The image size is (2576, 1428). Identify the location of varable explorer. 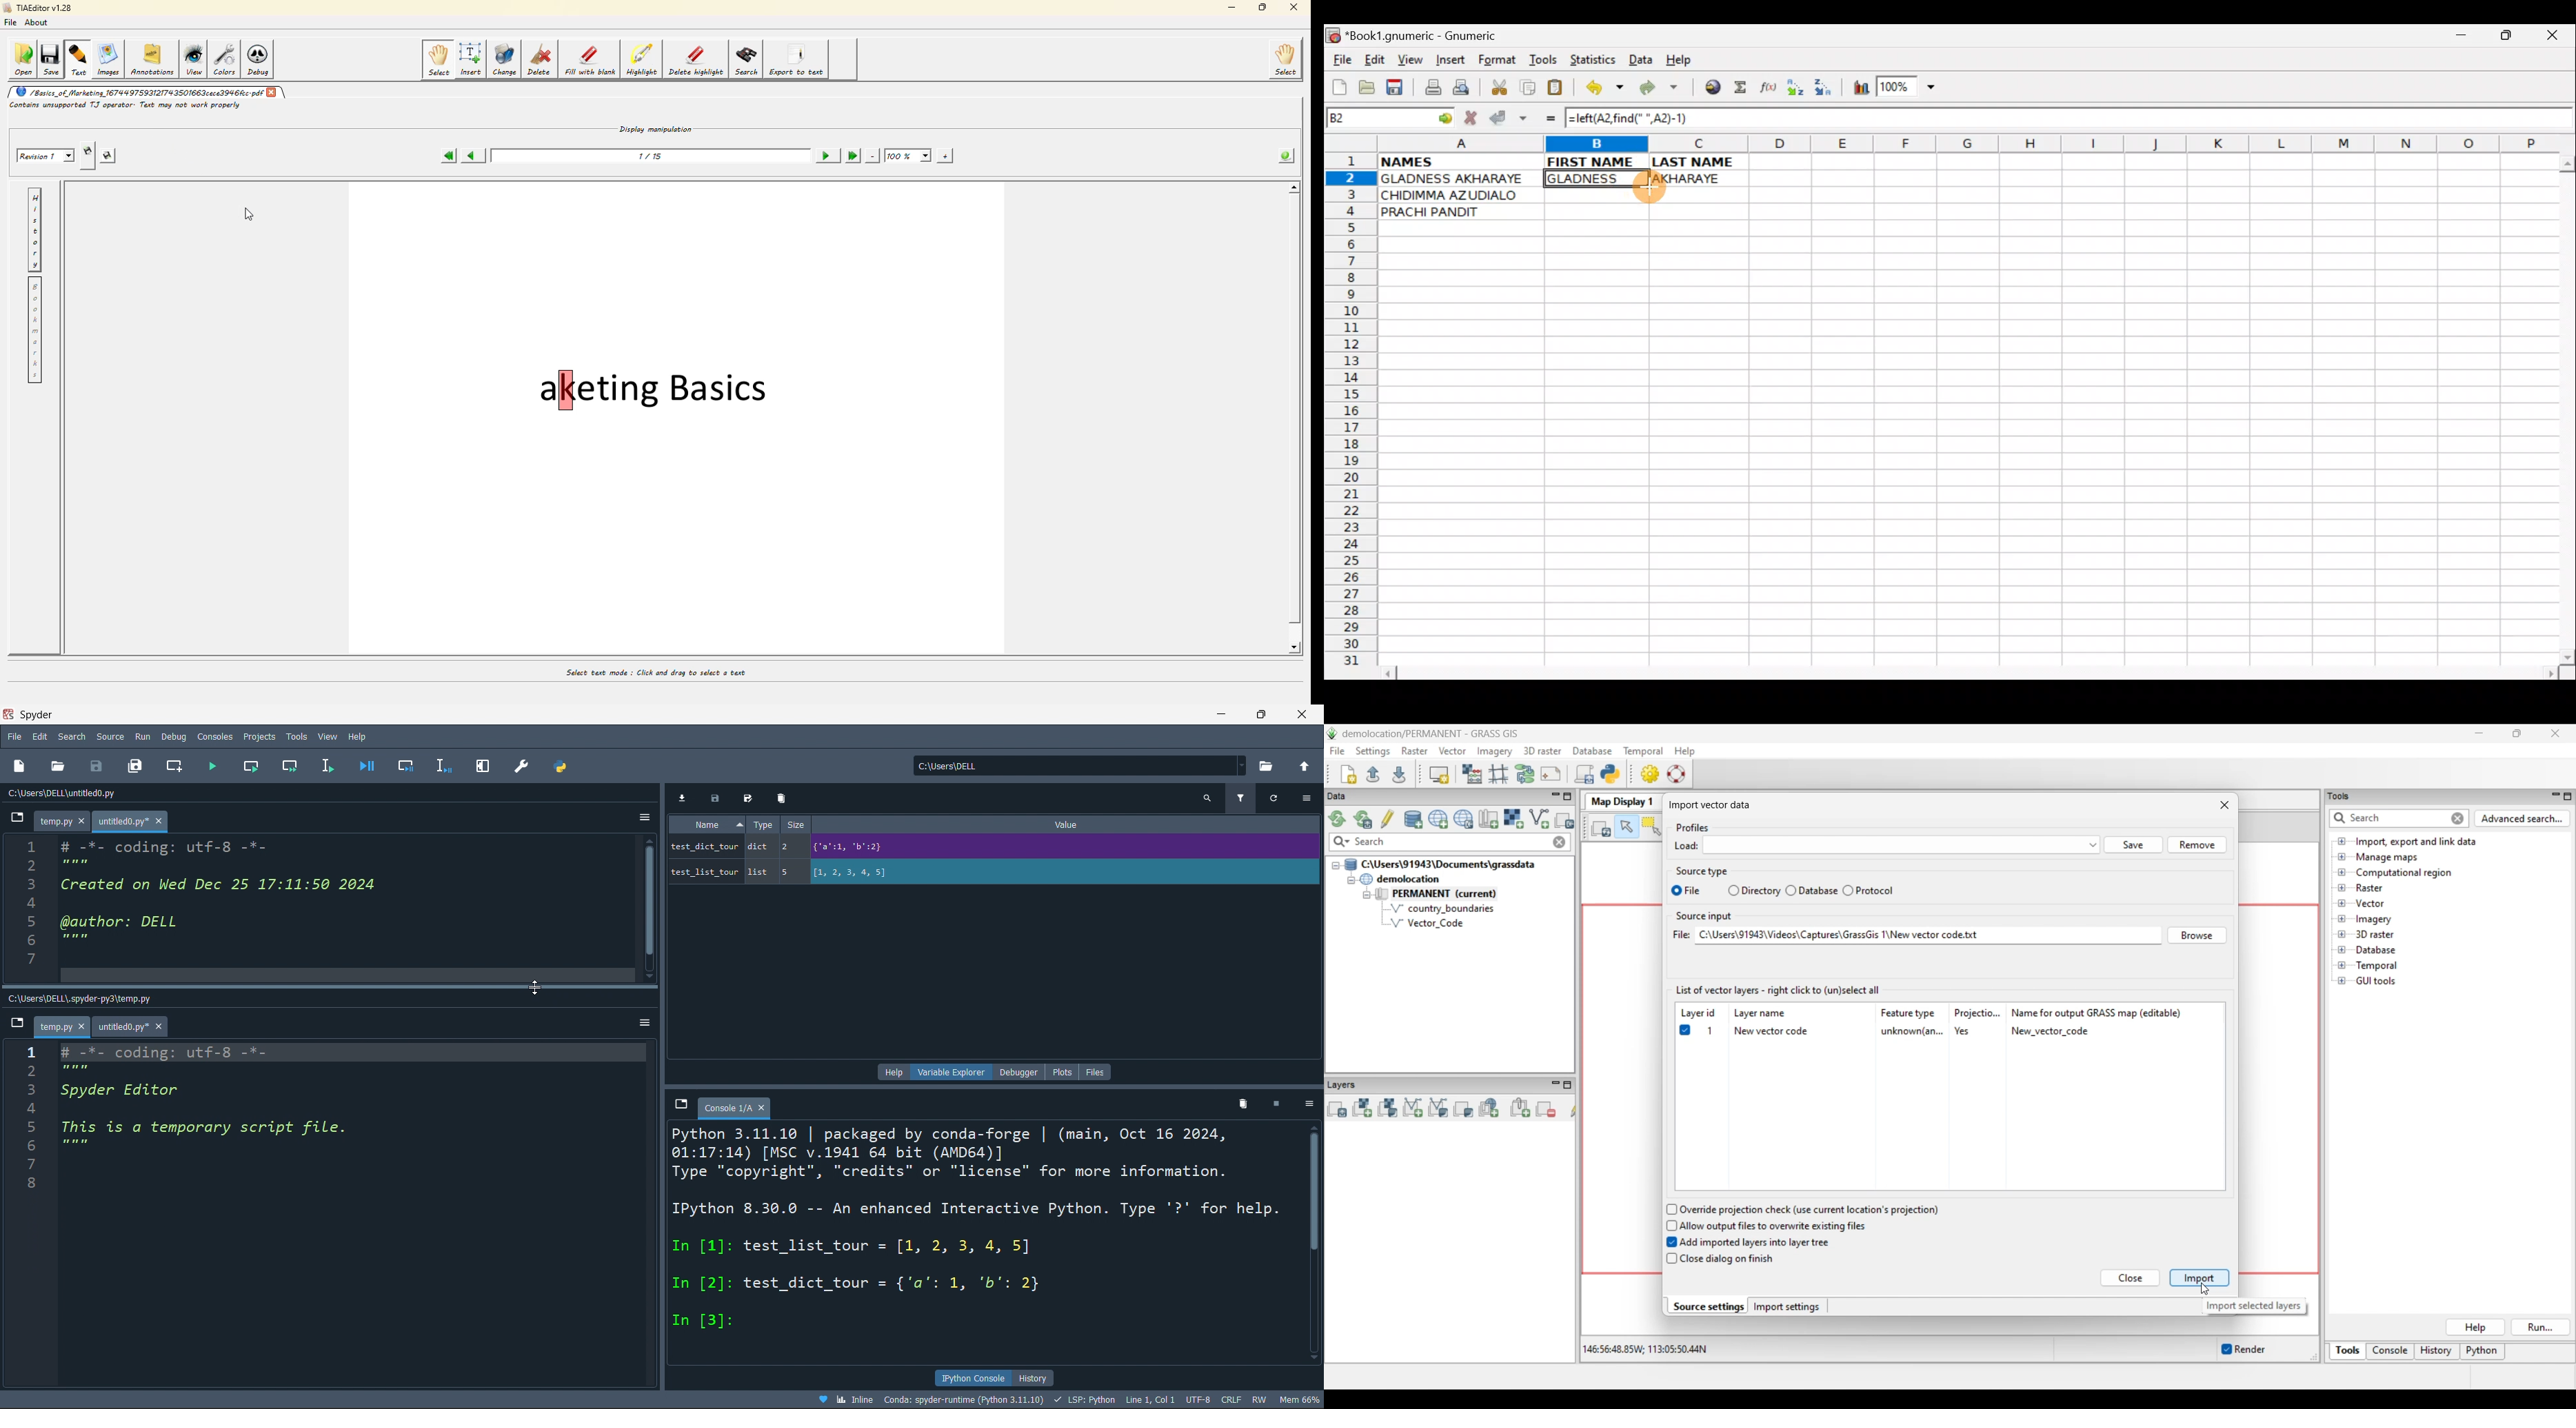
(949, 1073).